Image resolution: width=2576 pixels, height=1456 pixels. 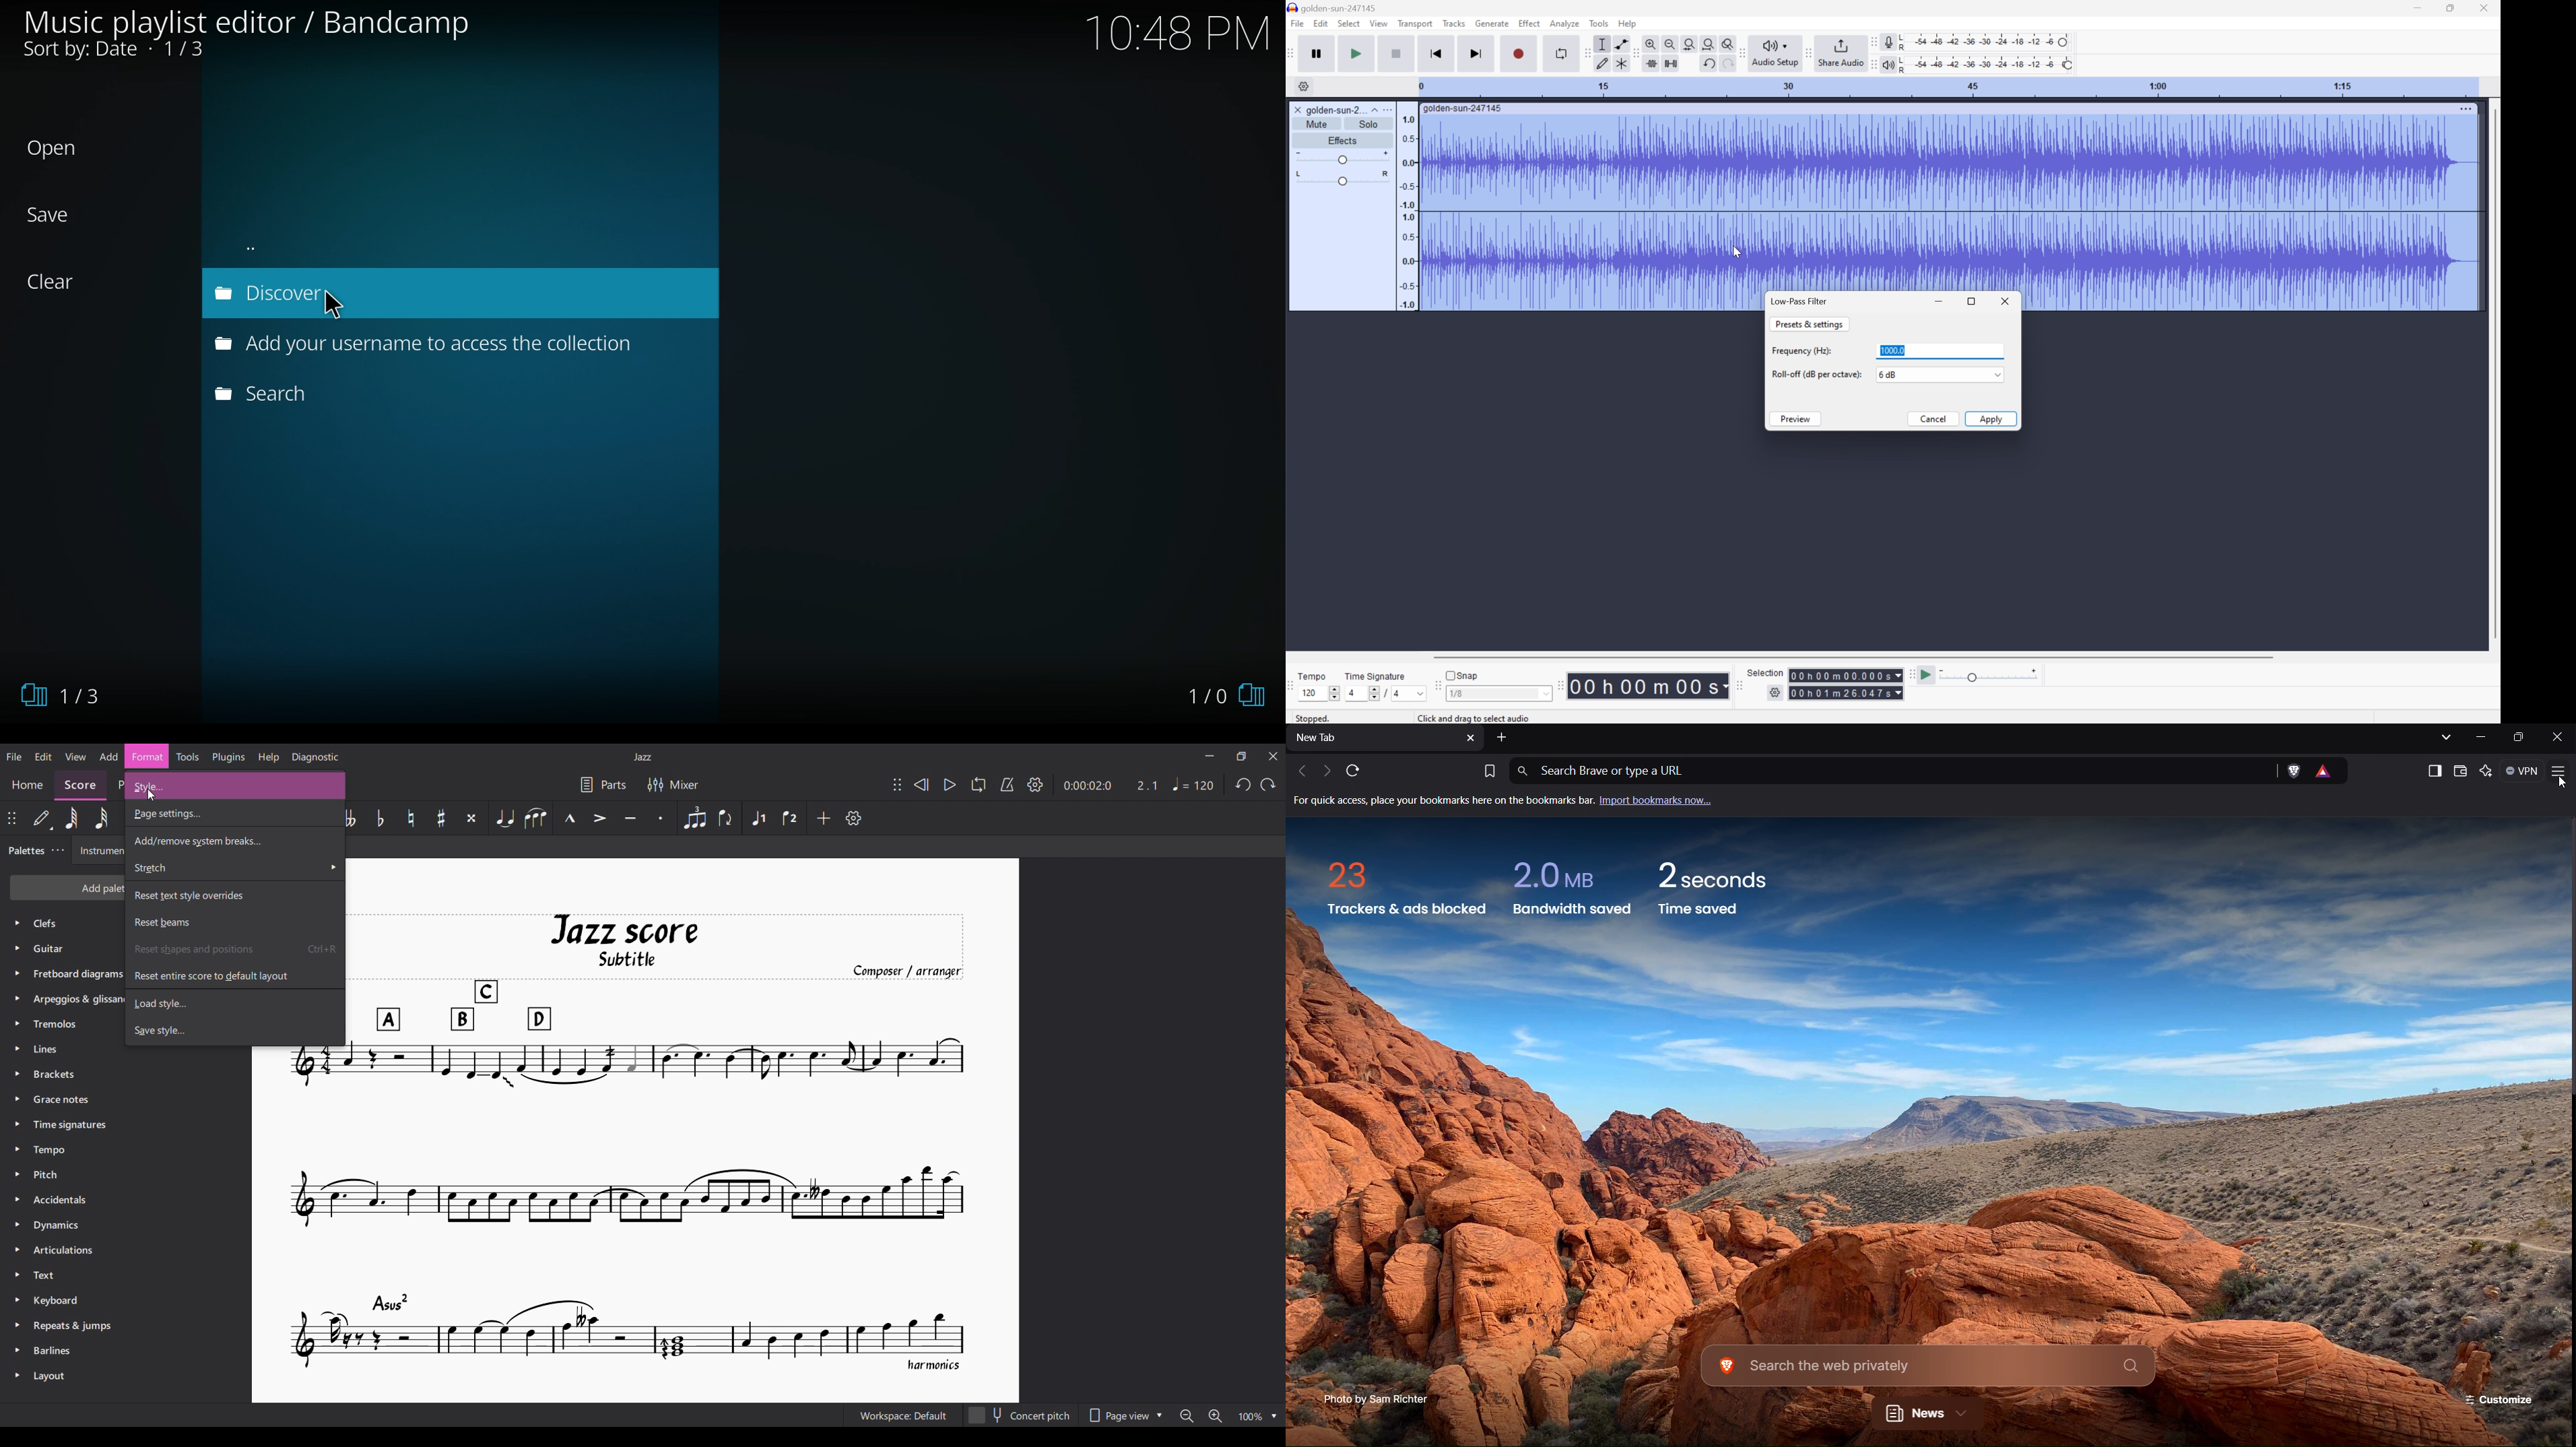 What do you see at coordinates (63, 149) in the screenshot?
I see `Open` at bounding box center [63, 149].